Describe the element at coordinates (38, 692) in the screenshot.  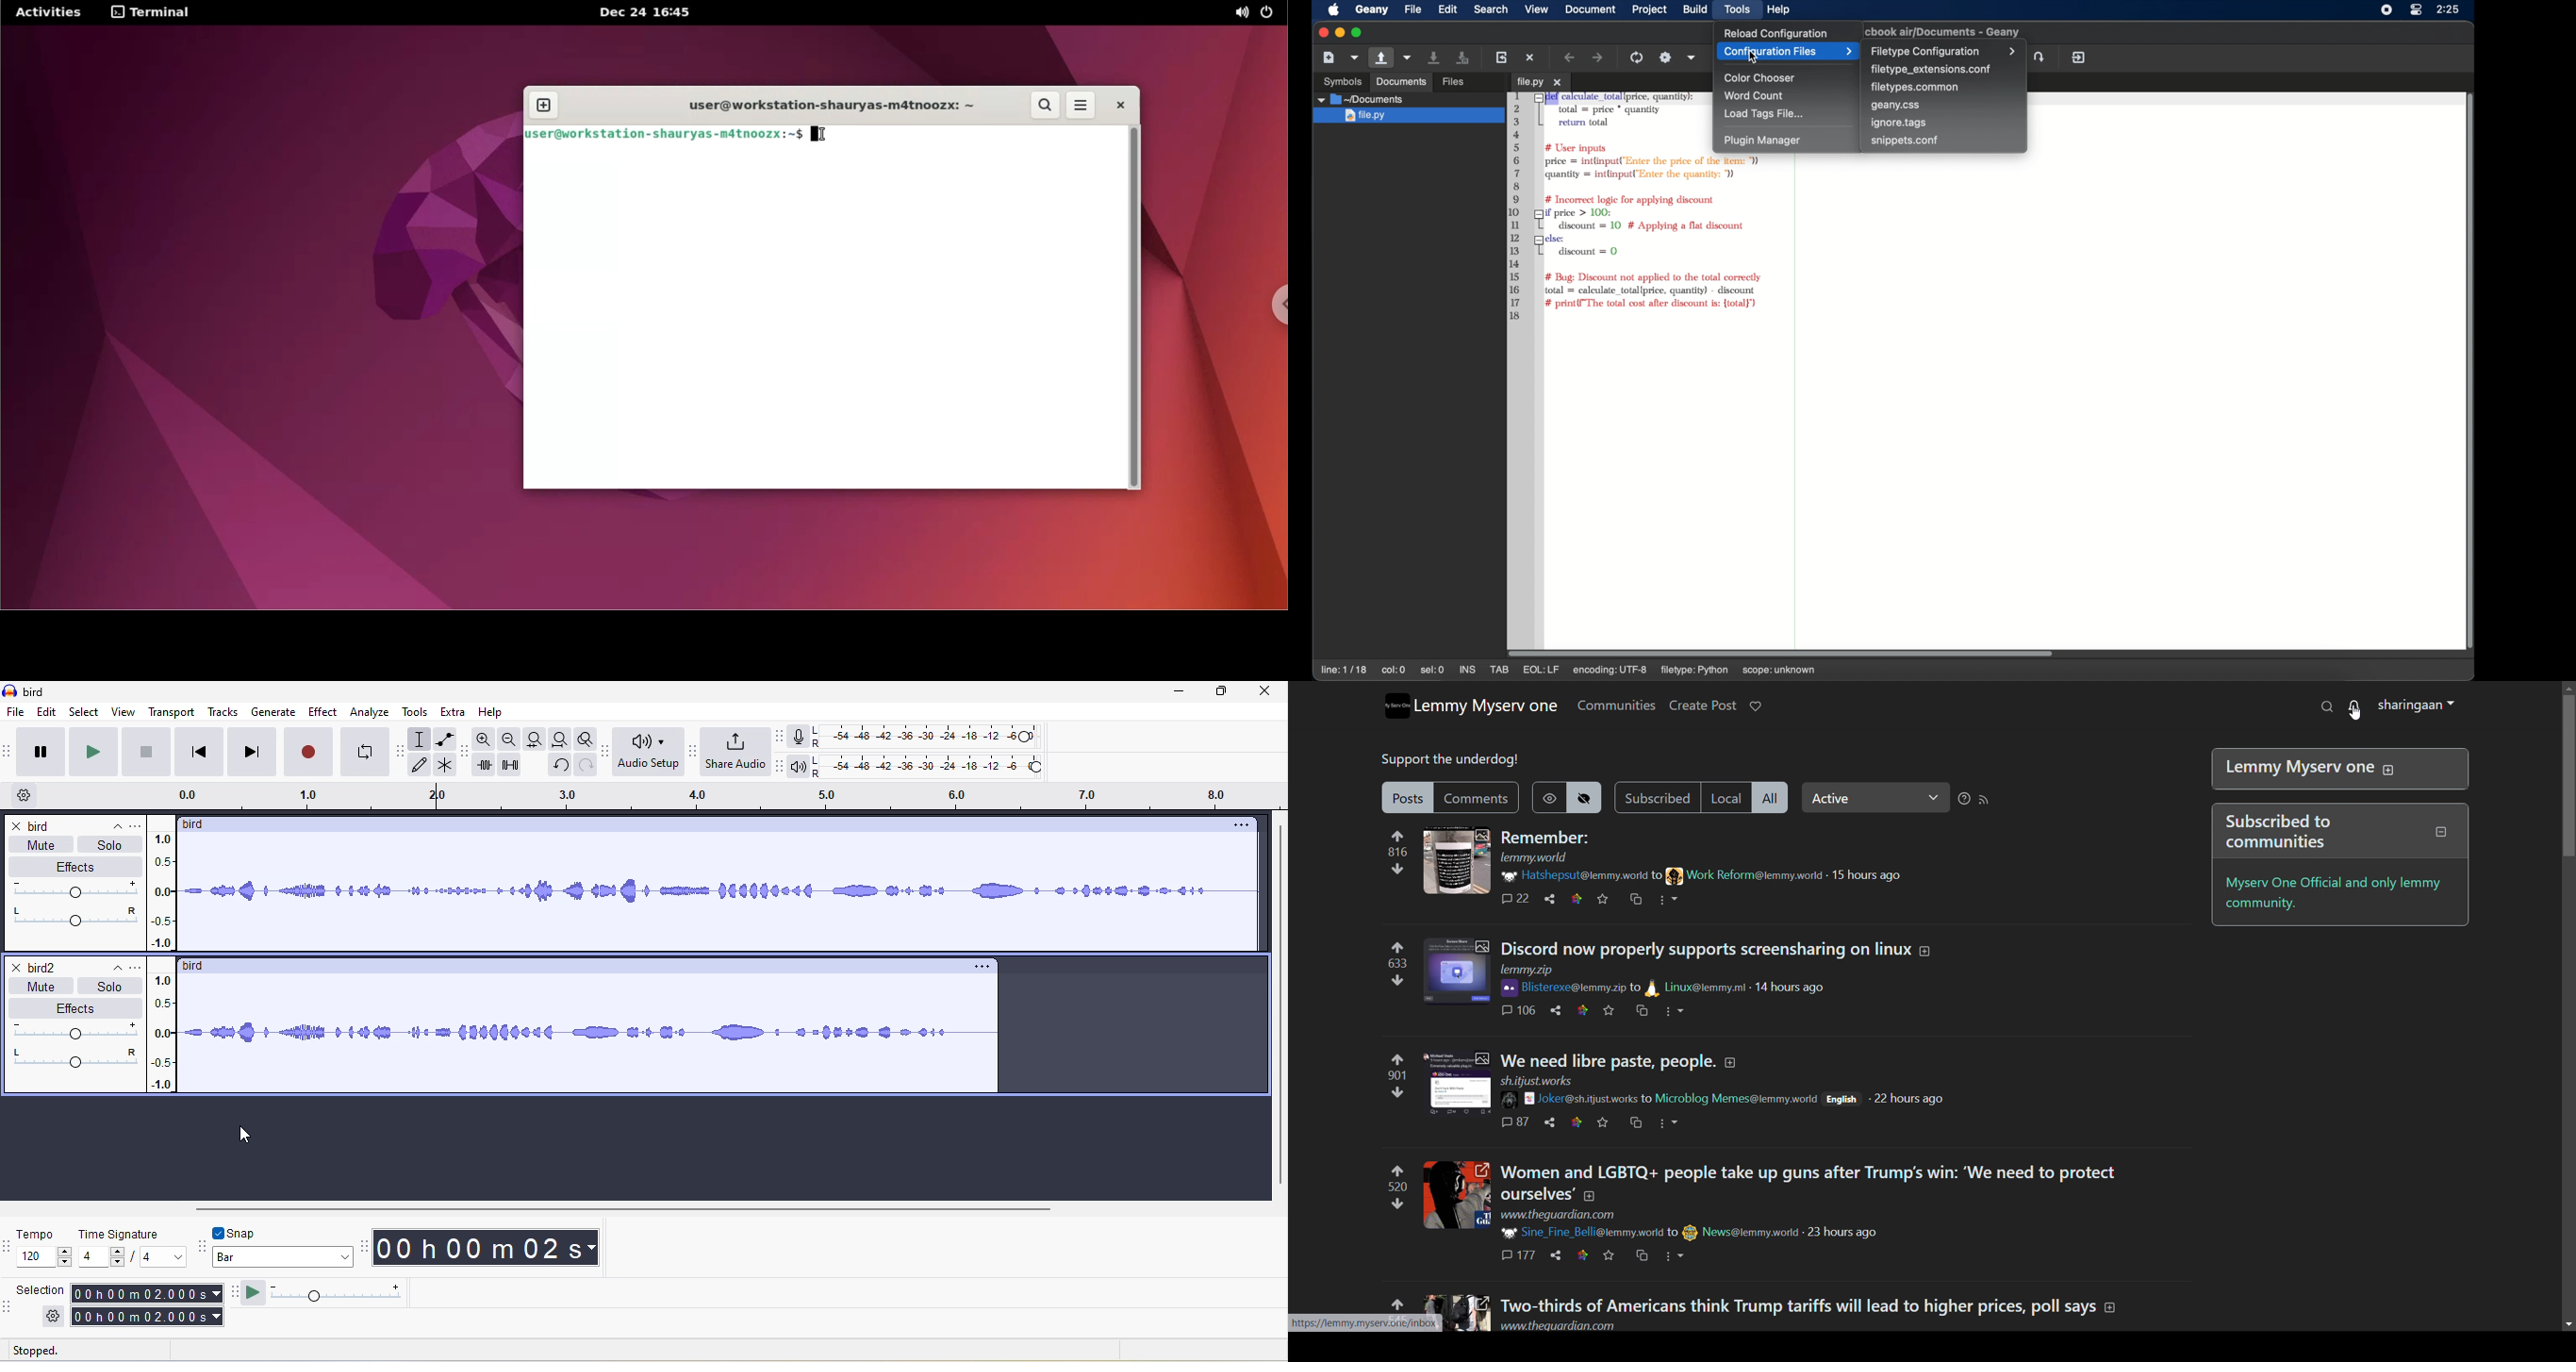
I see `title` at that location.